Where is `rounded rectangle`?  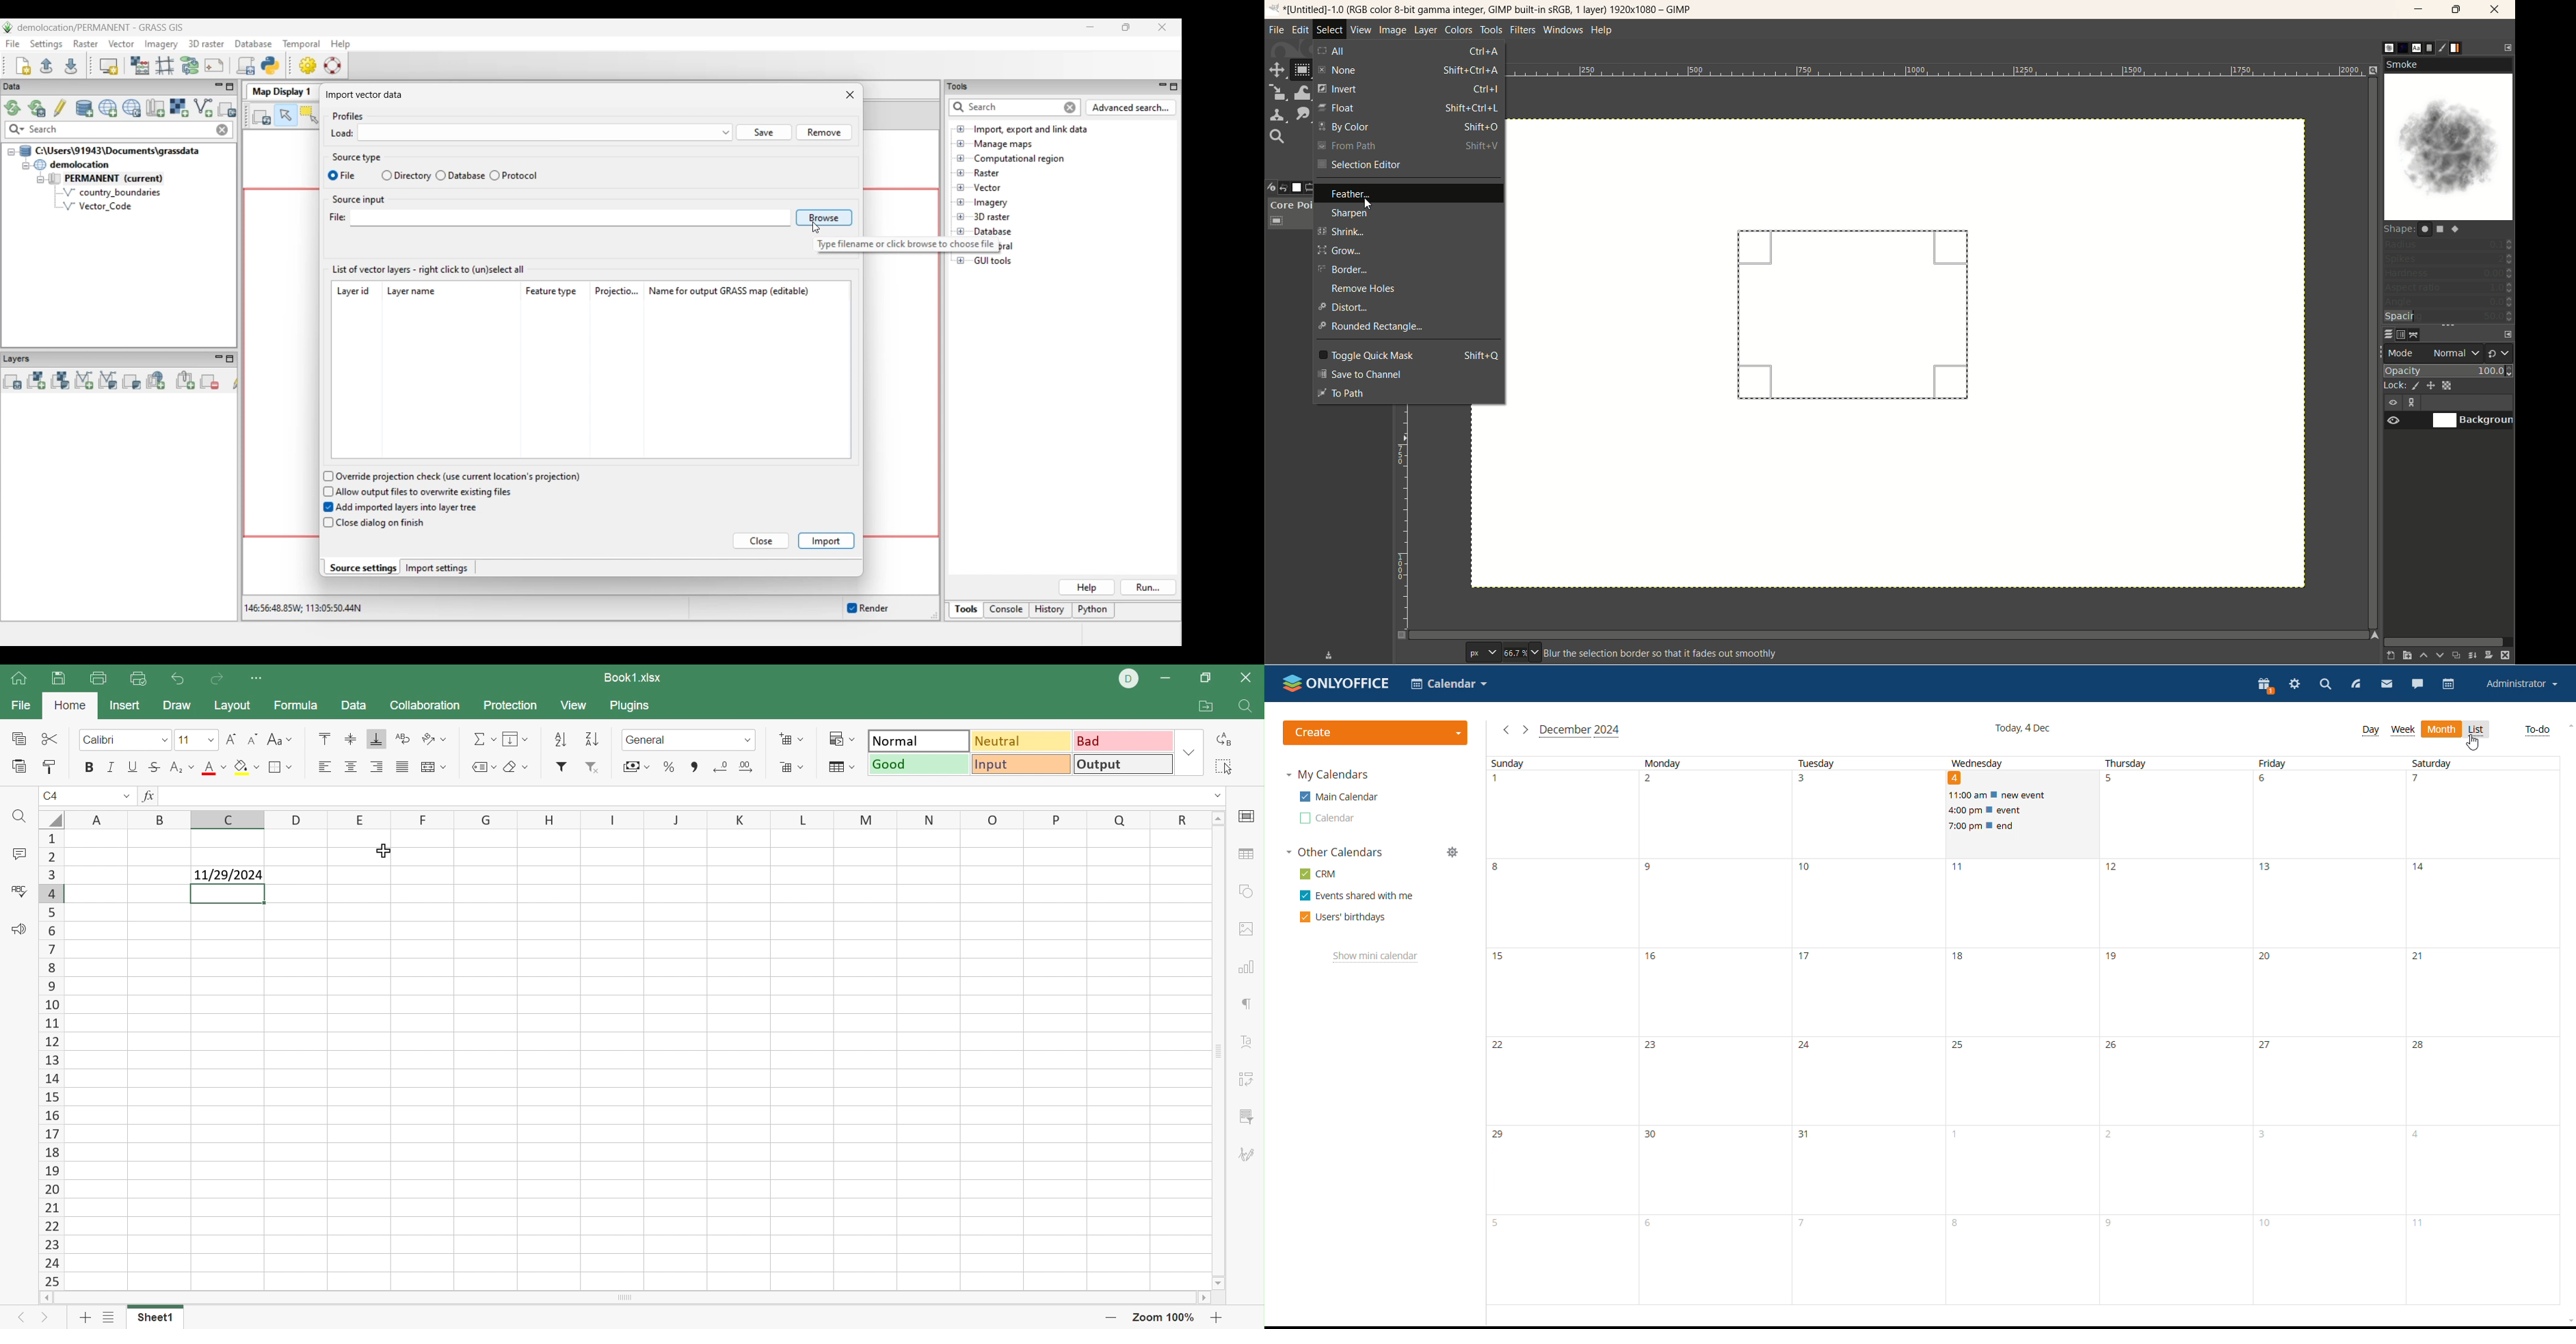
rounded rectangle is located at coordinates (1408, 328).